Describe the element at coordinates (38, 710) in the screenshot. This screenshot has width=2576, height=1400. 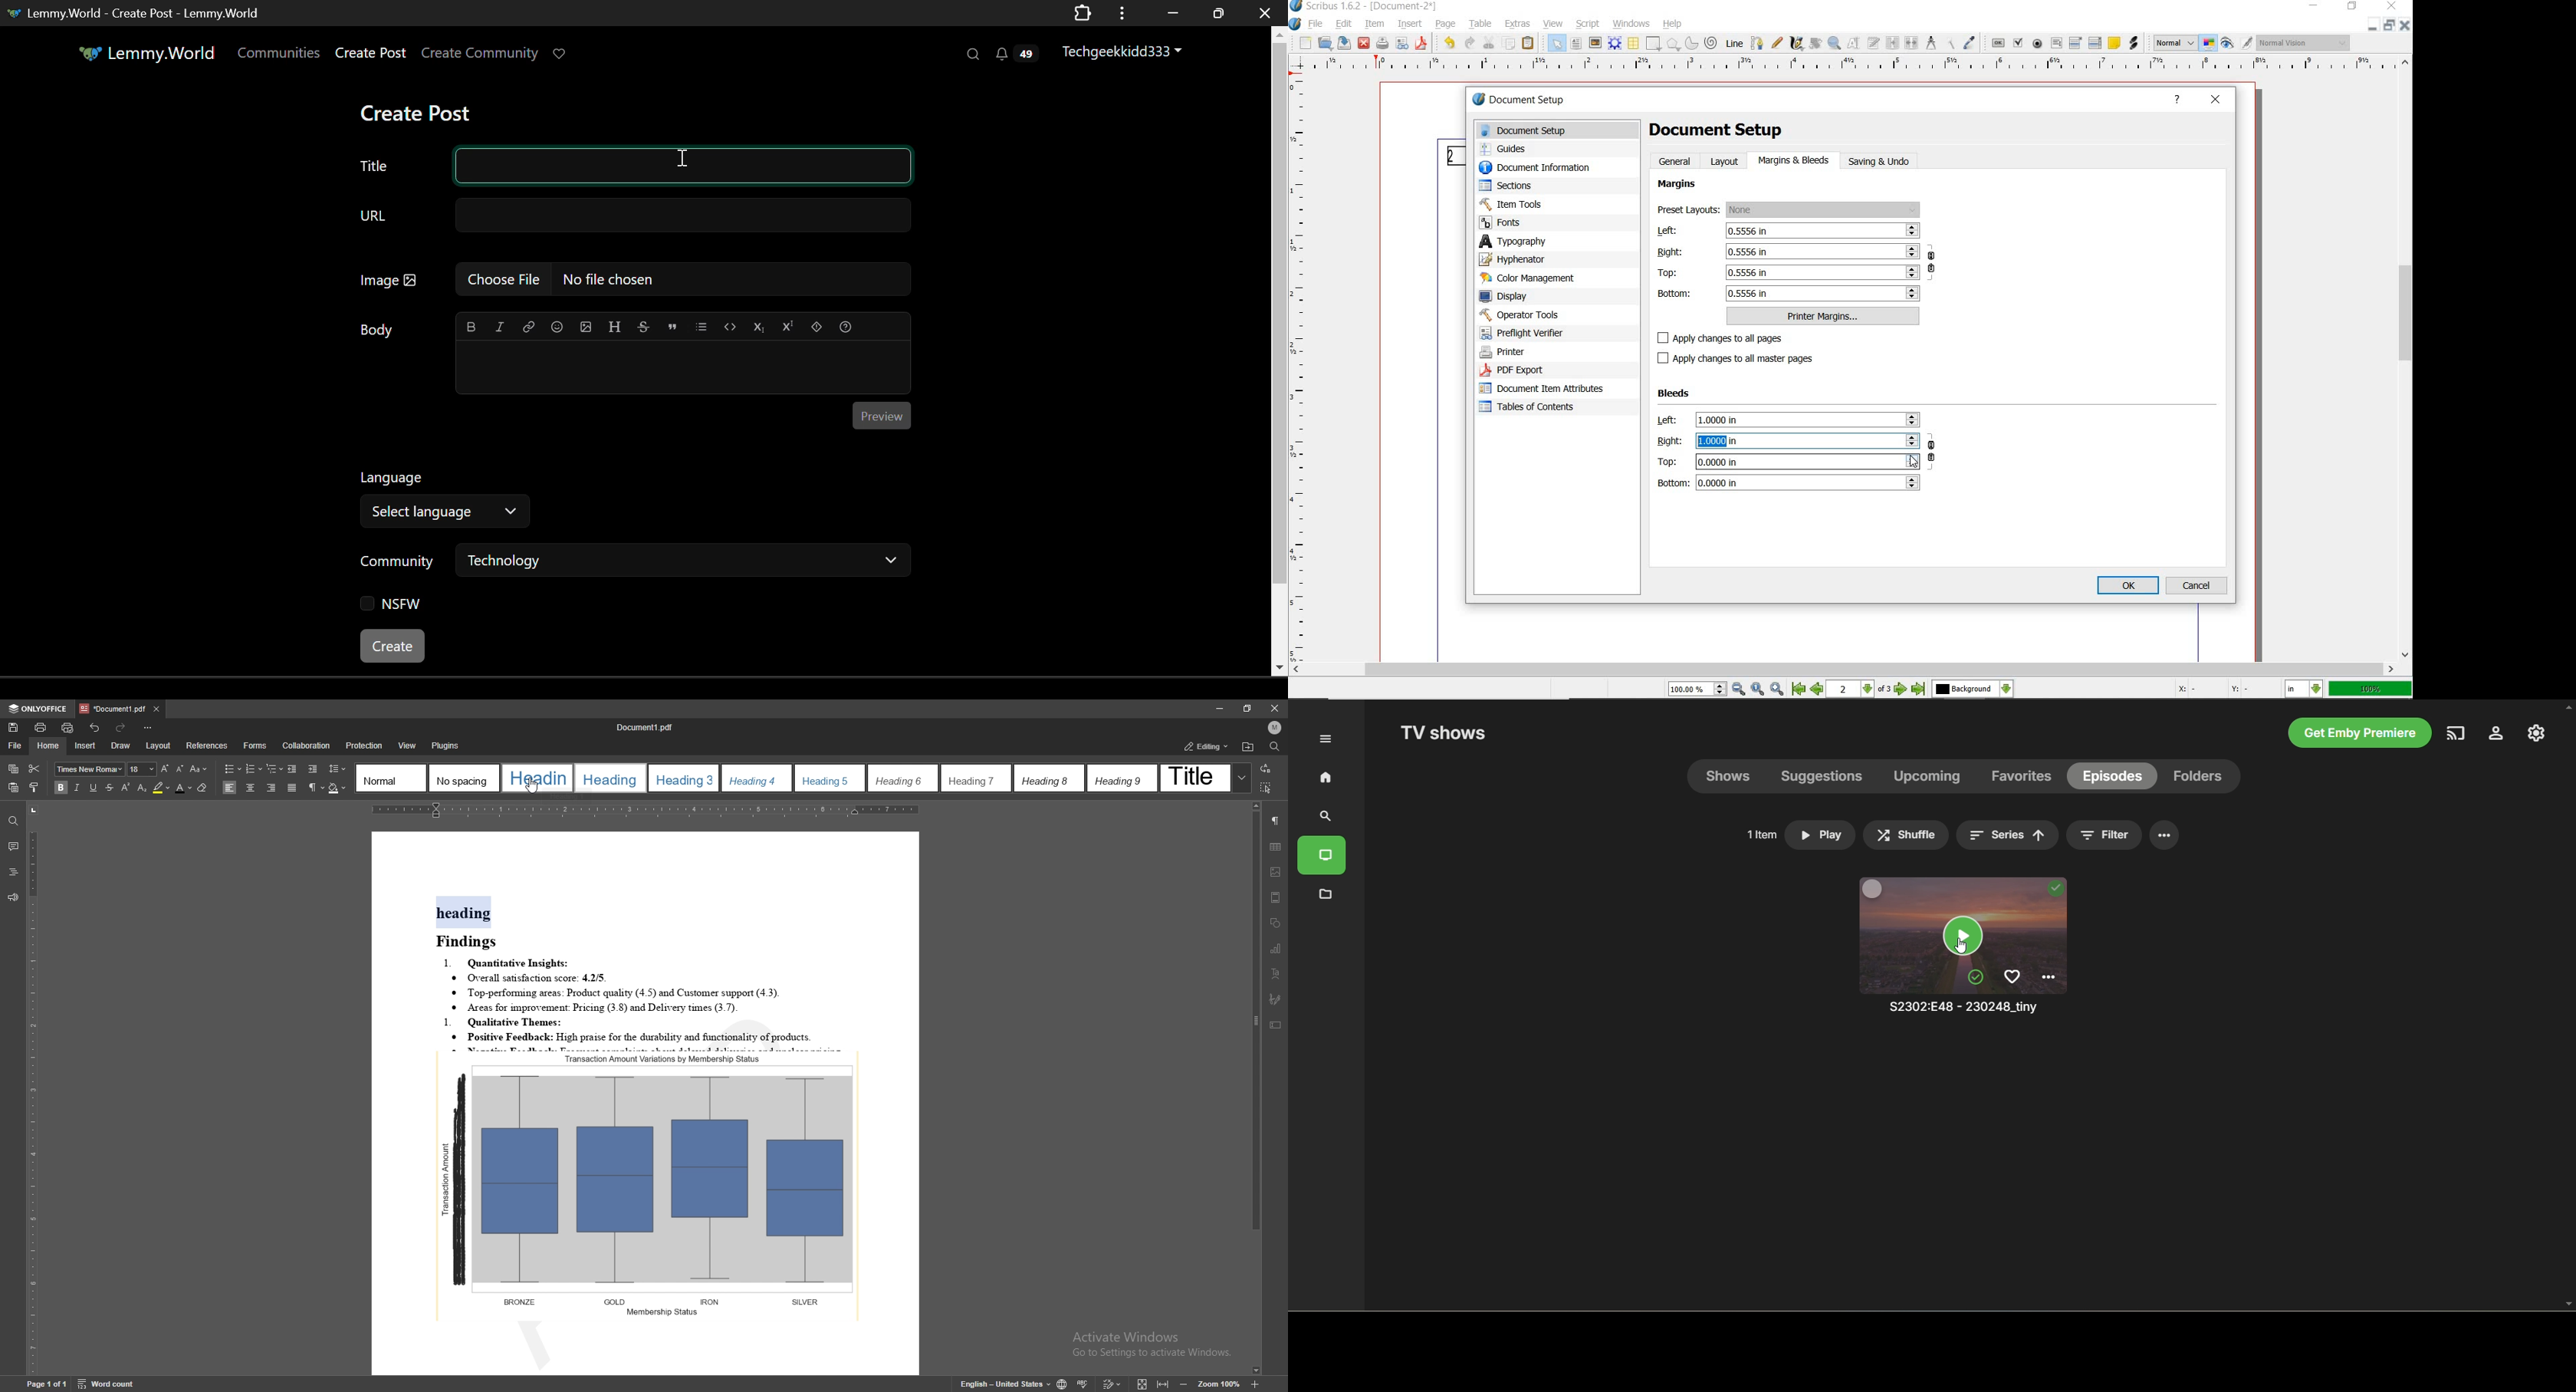
I see `onlyoffice` at that location.